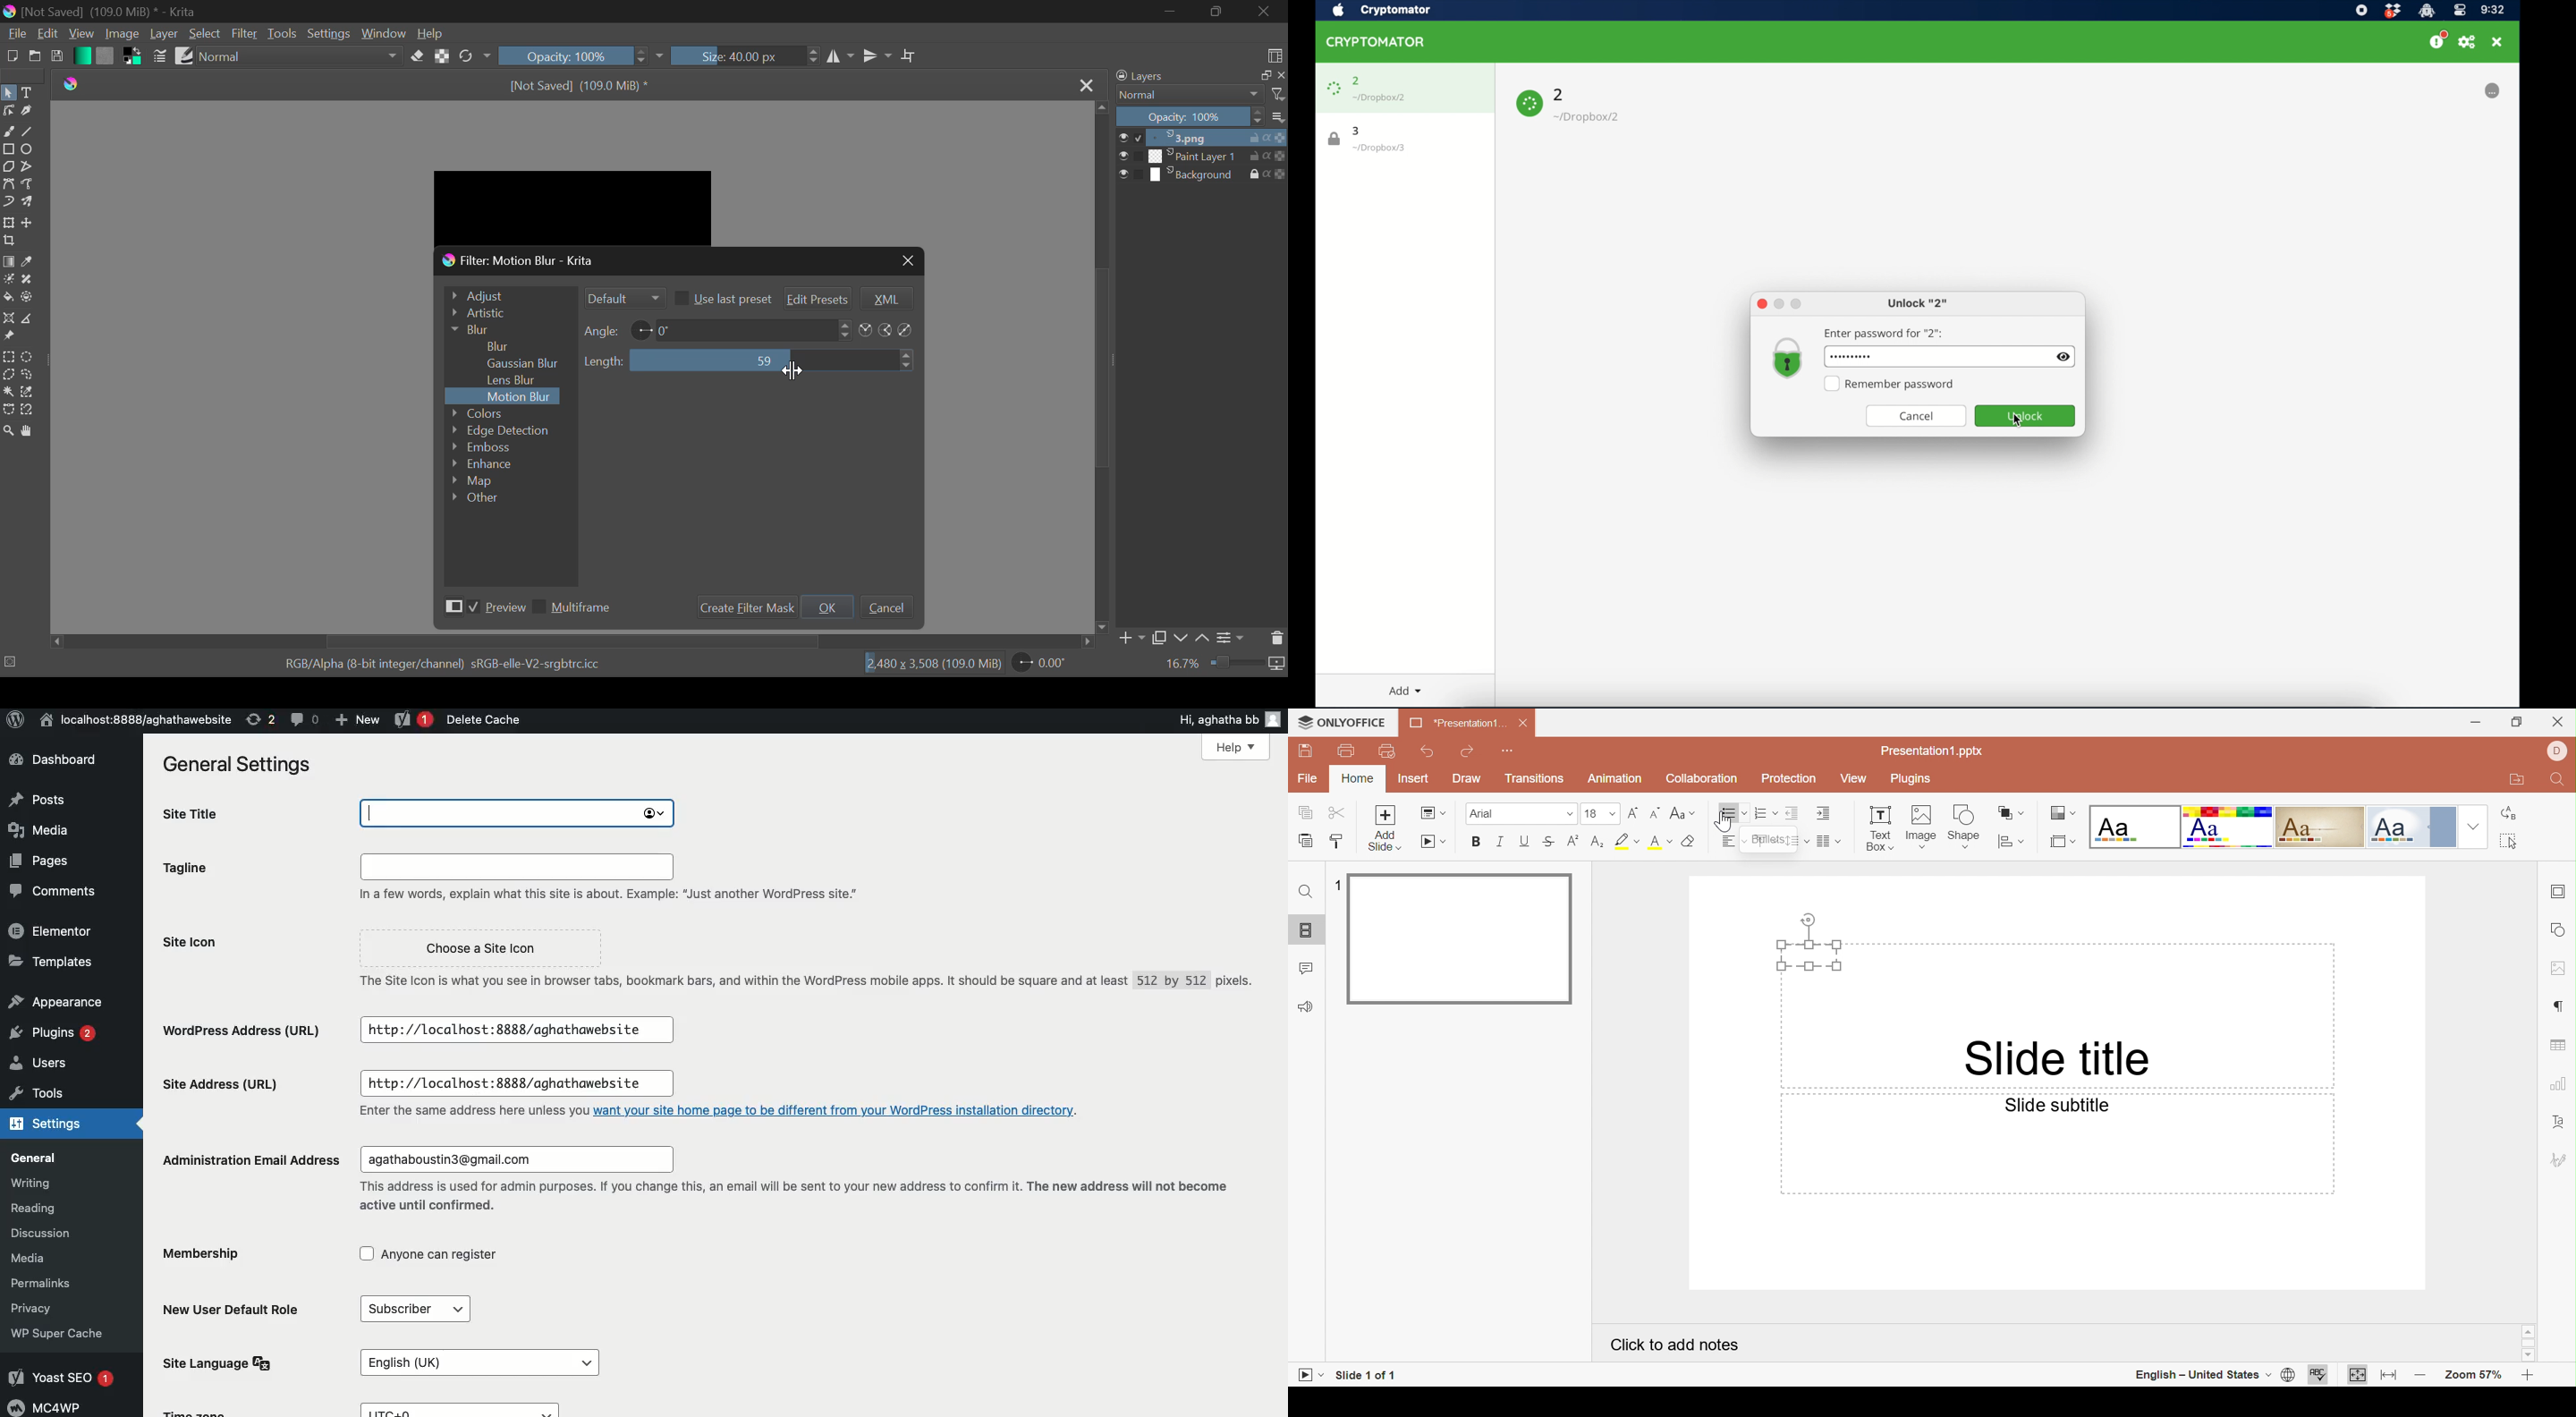 This screenshot has width=2576, height=1428. What do you see at coordinates (1852, 776) in the screenshot?
I see `View` at bounding box center [1852, 776].